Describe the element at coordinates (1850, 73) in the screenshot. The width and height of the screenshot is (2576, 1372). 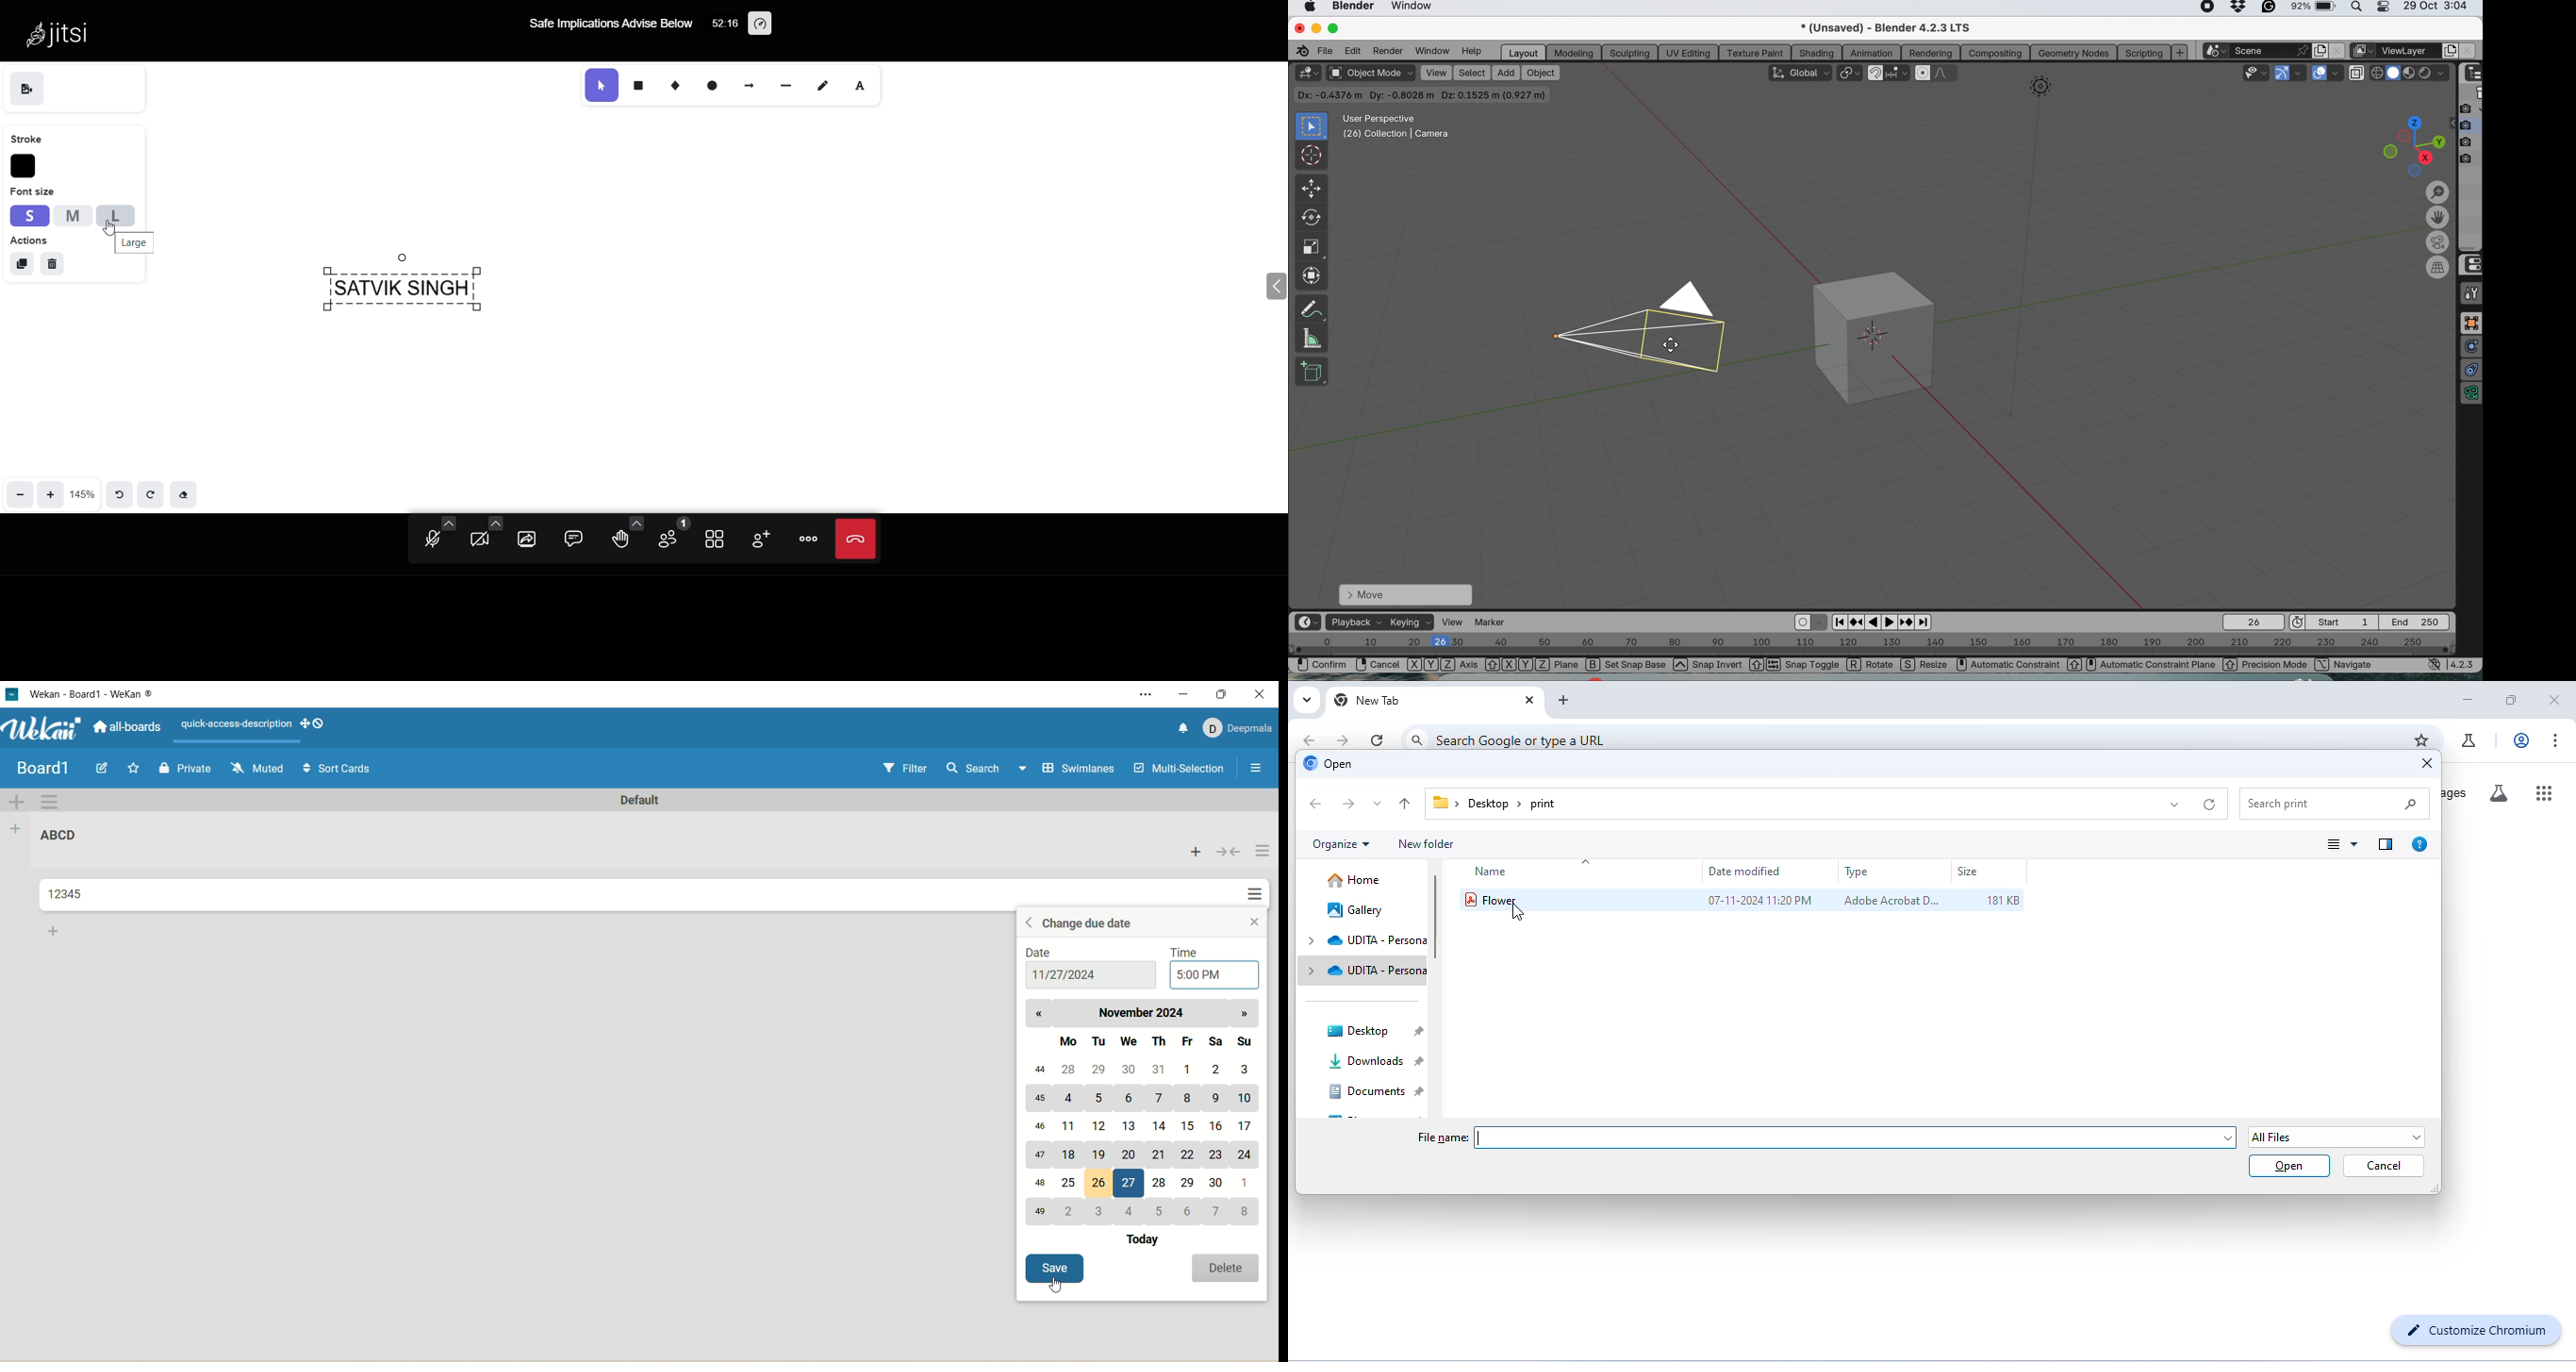
I see `transform pivot point` at that location.